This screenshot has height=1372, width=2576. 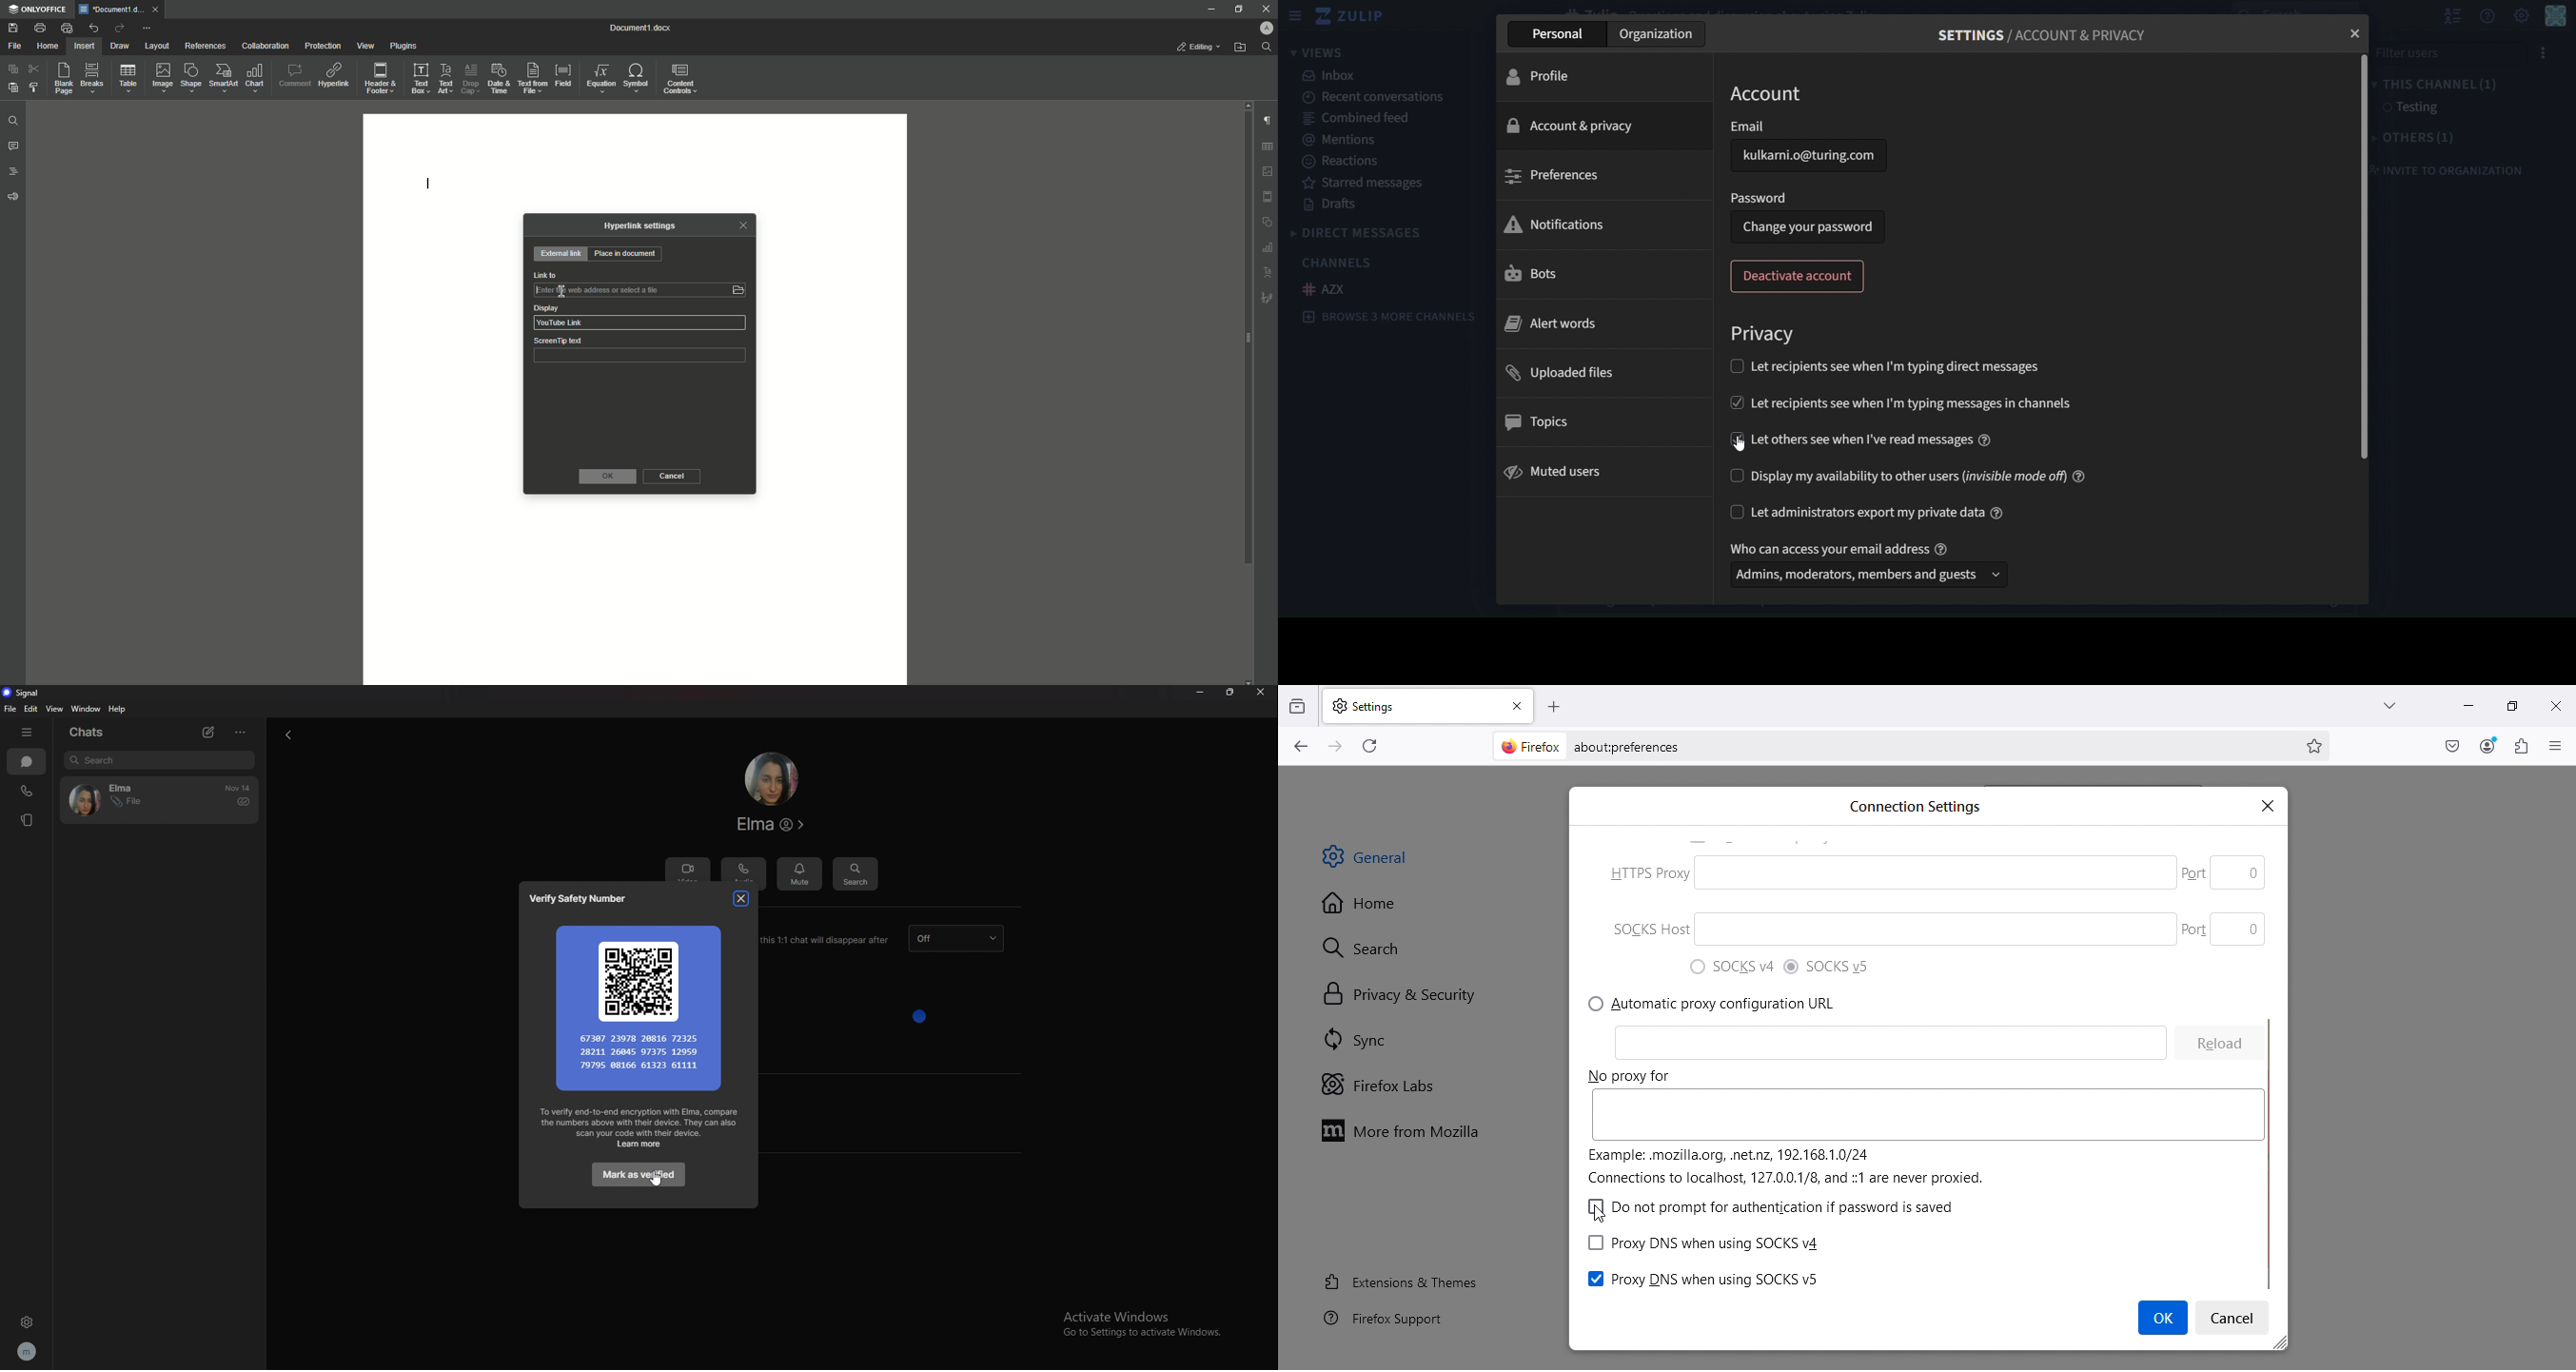 I want to click on ScreenTip text, so click(x=641, y=358).